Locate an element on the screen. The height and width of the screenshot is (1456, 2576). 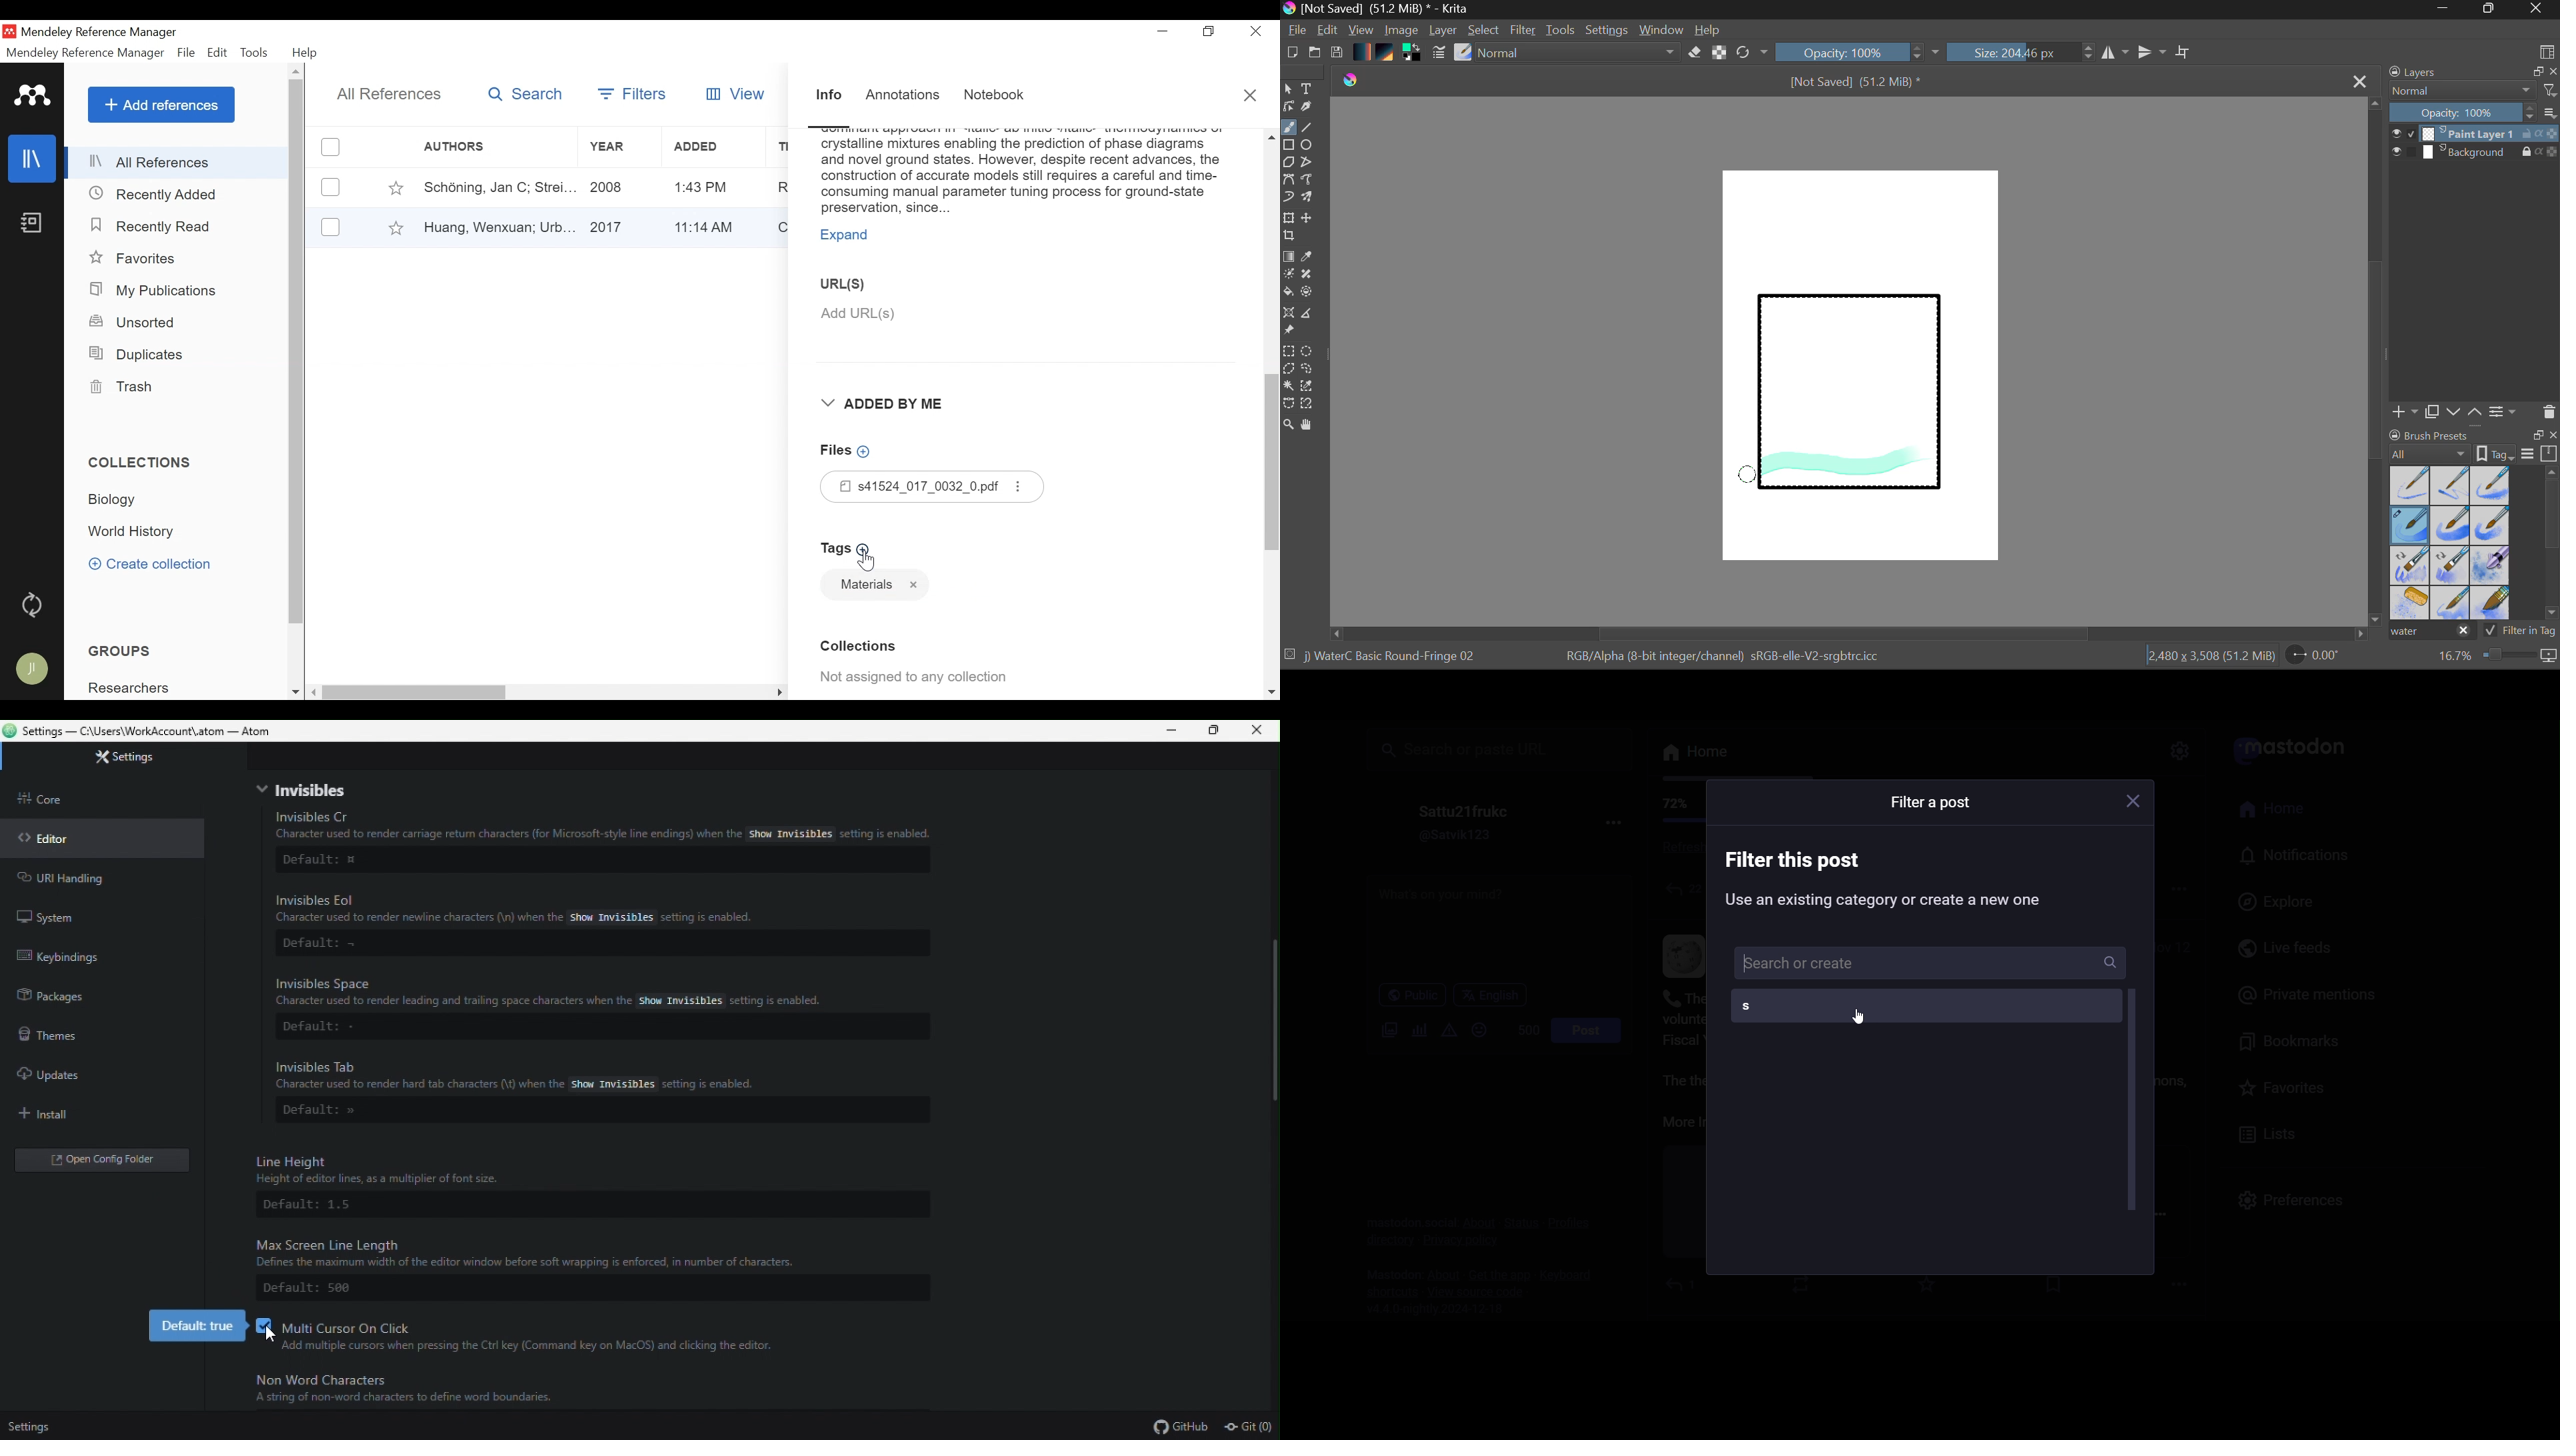
Author is located at coordinates (497, 226).